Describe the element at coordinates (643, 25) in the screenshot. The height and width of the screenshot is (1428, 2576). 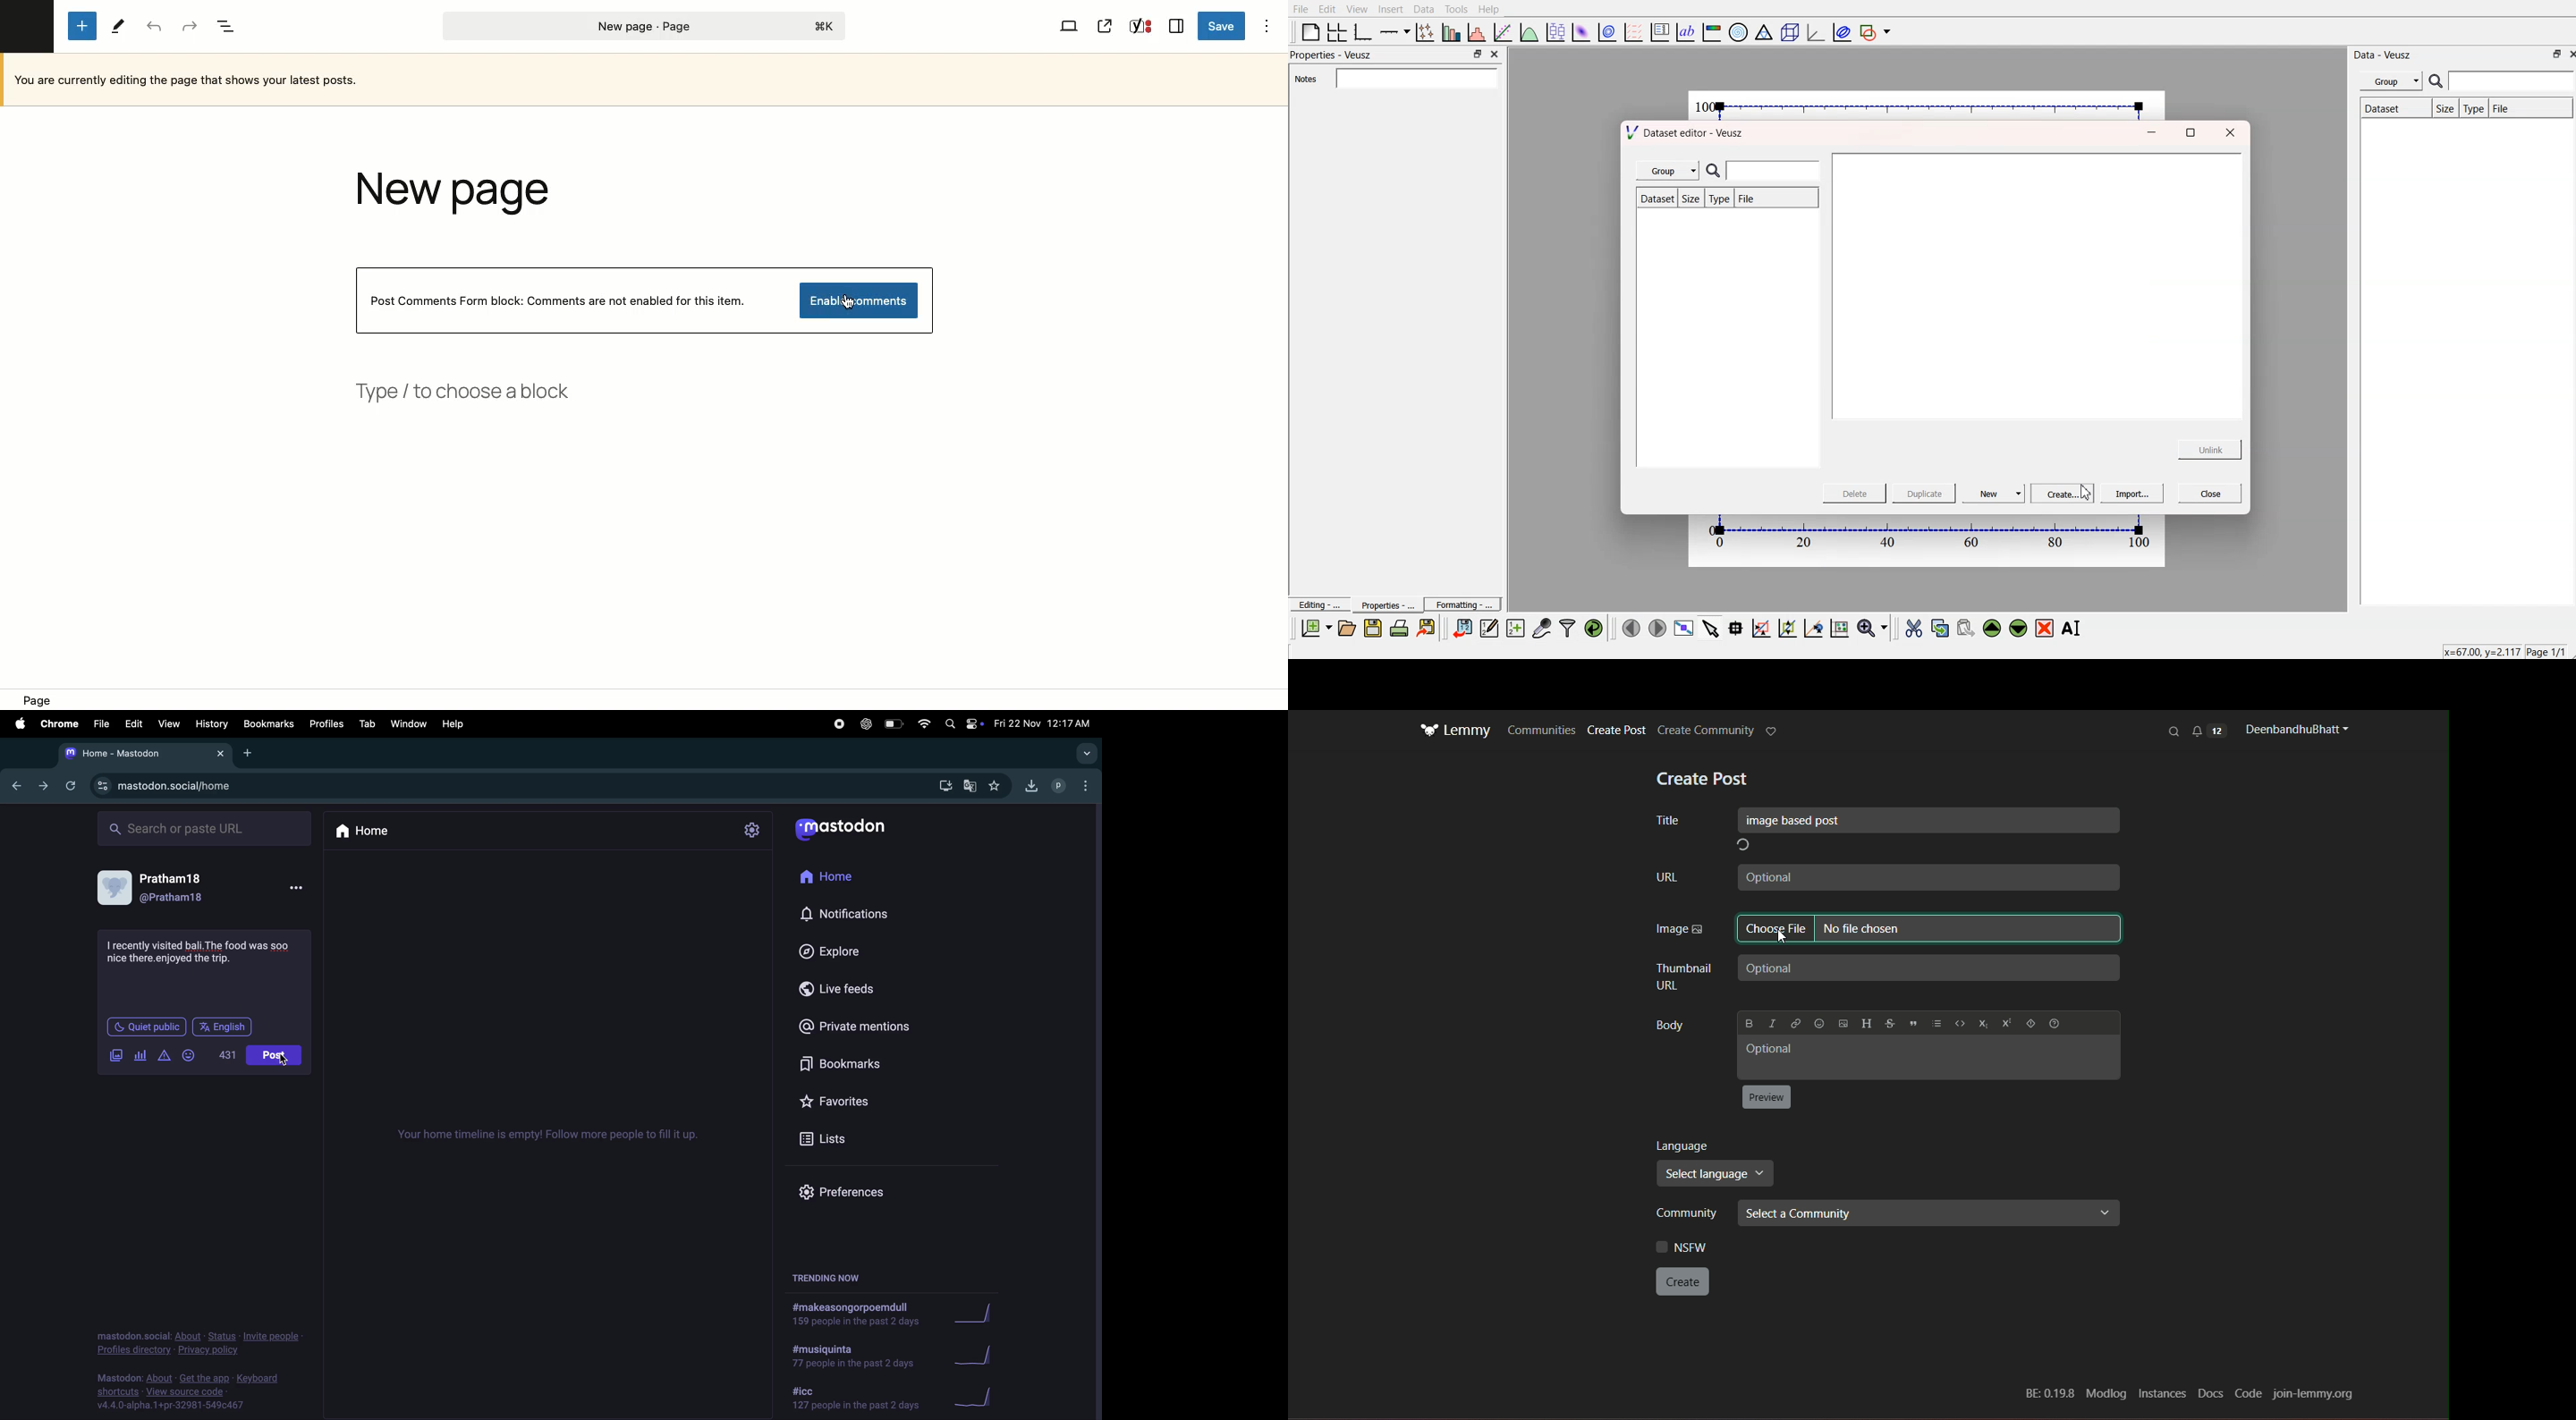
I see `Page` at that location.